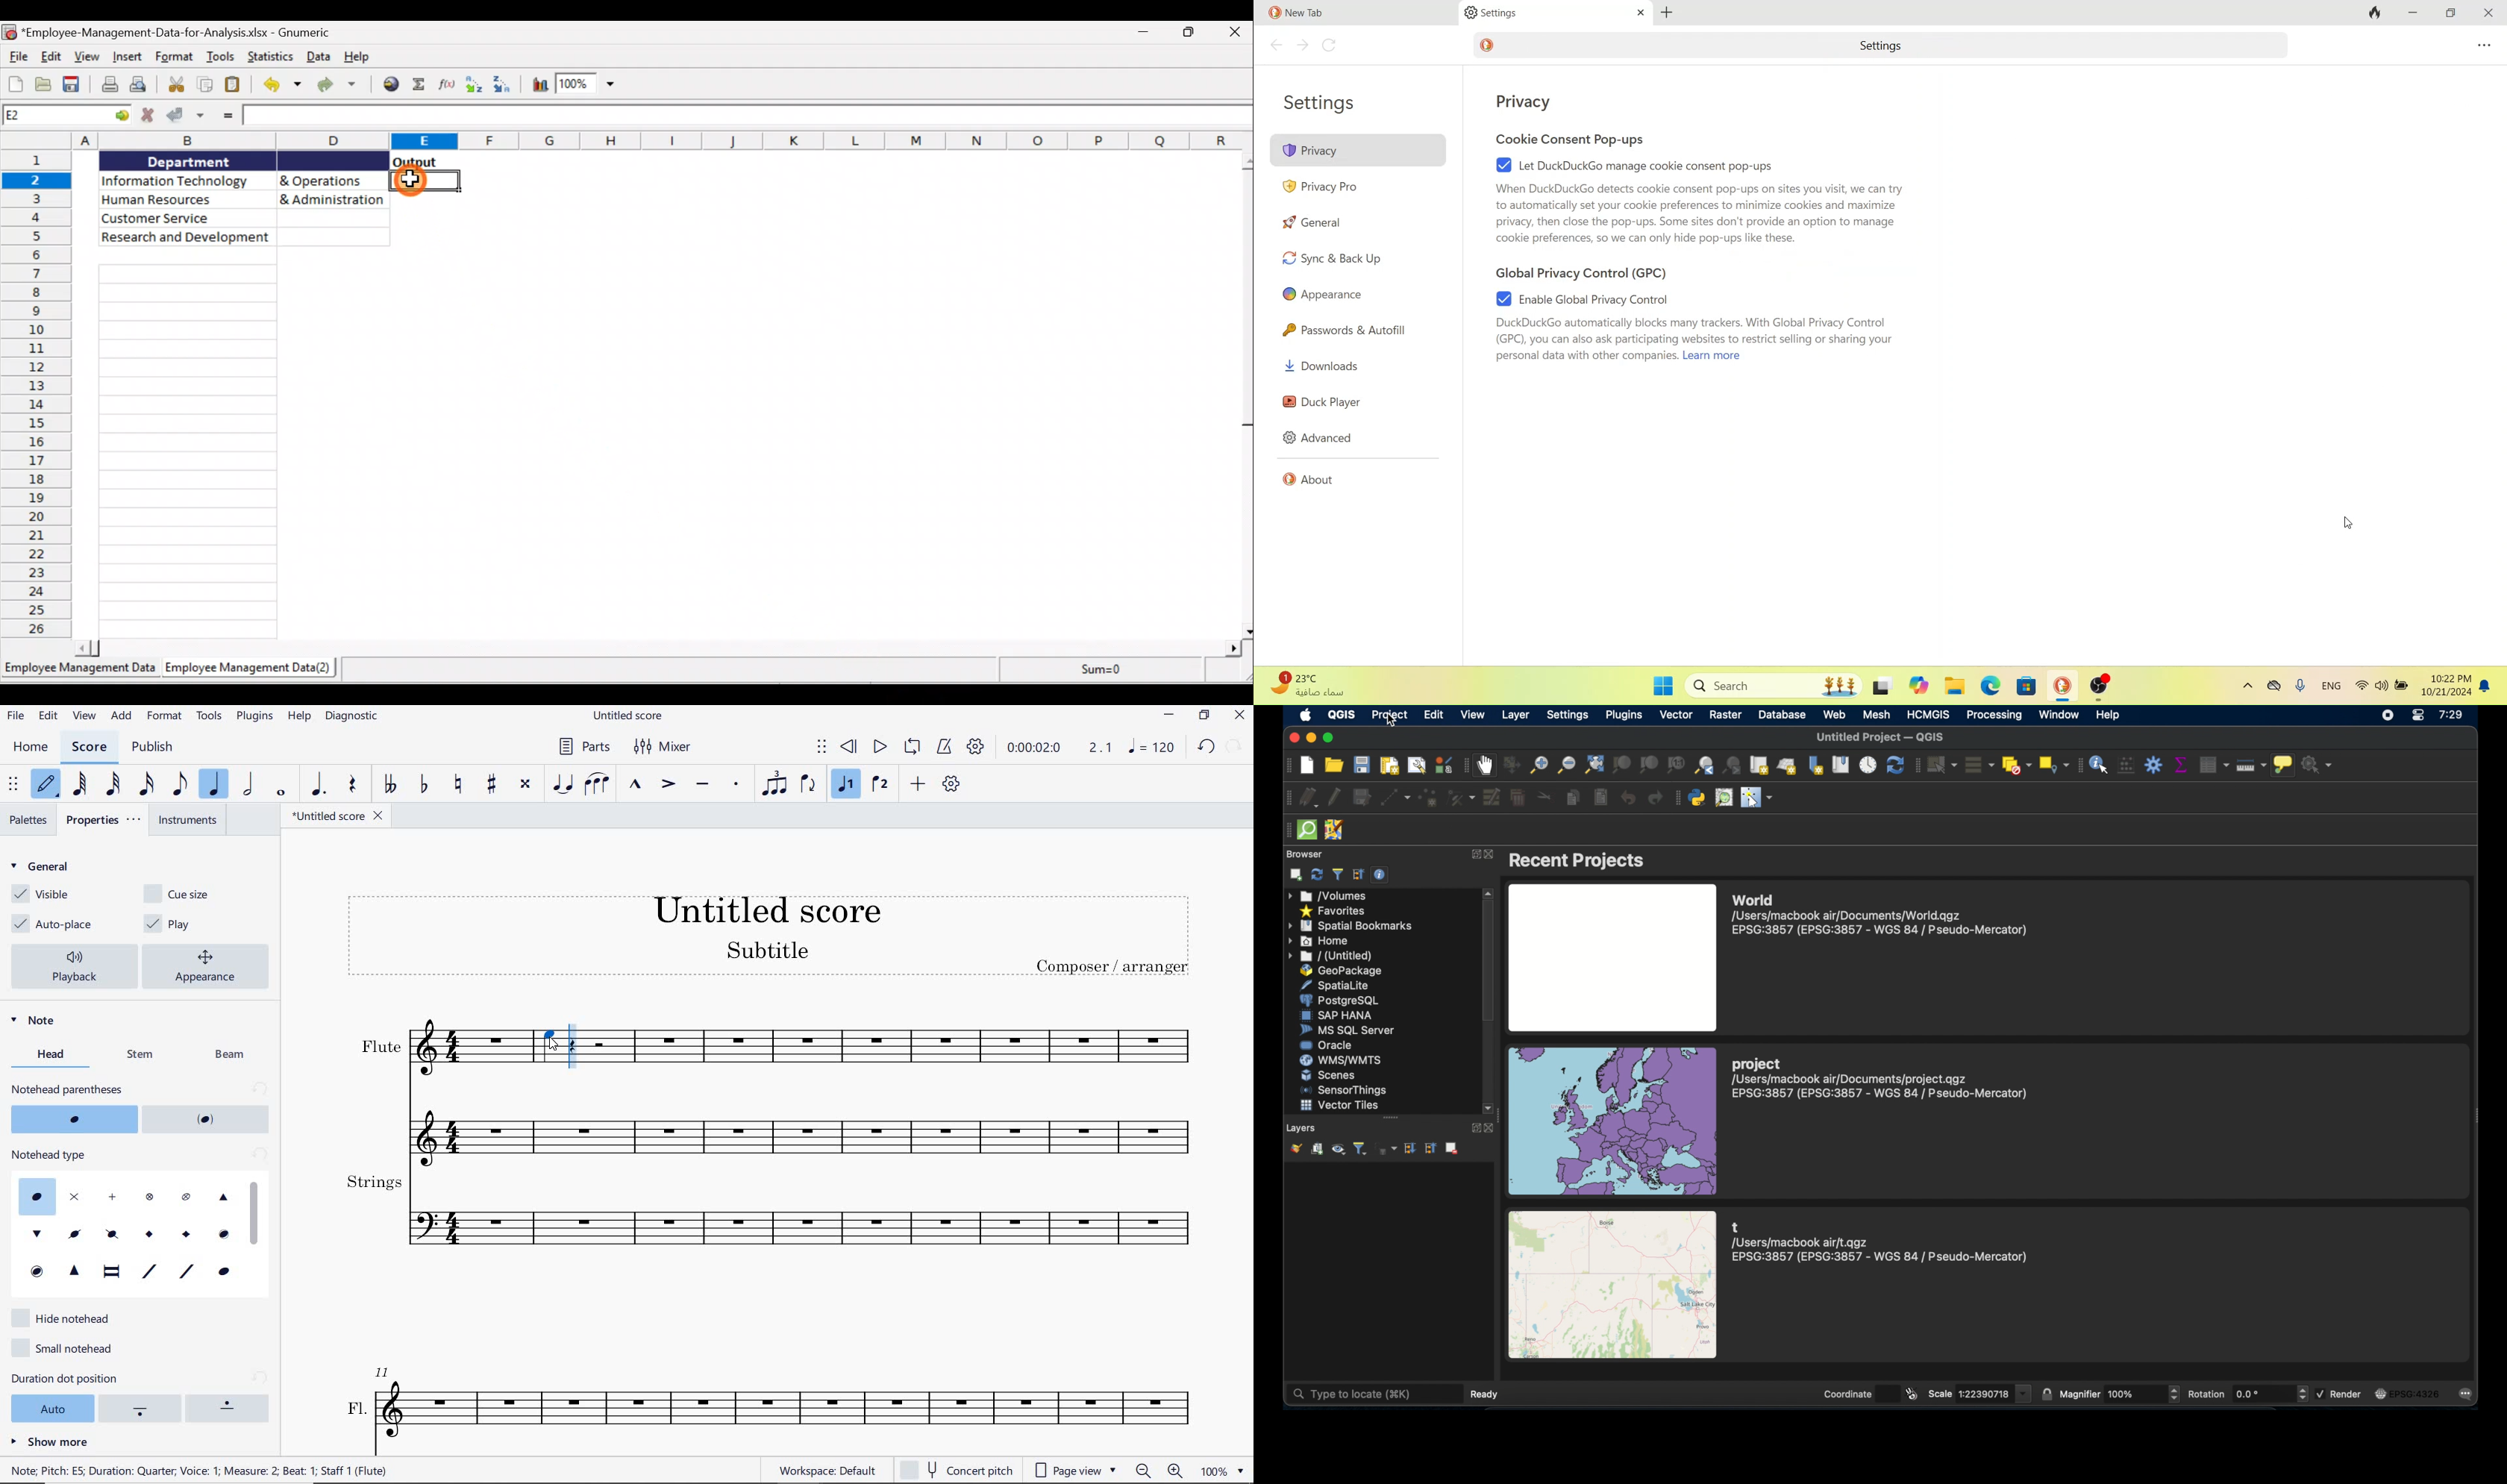 The image size is (2520, 1484). I want to click on postgresql, so click(1338, 1000).